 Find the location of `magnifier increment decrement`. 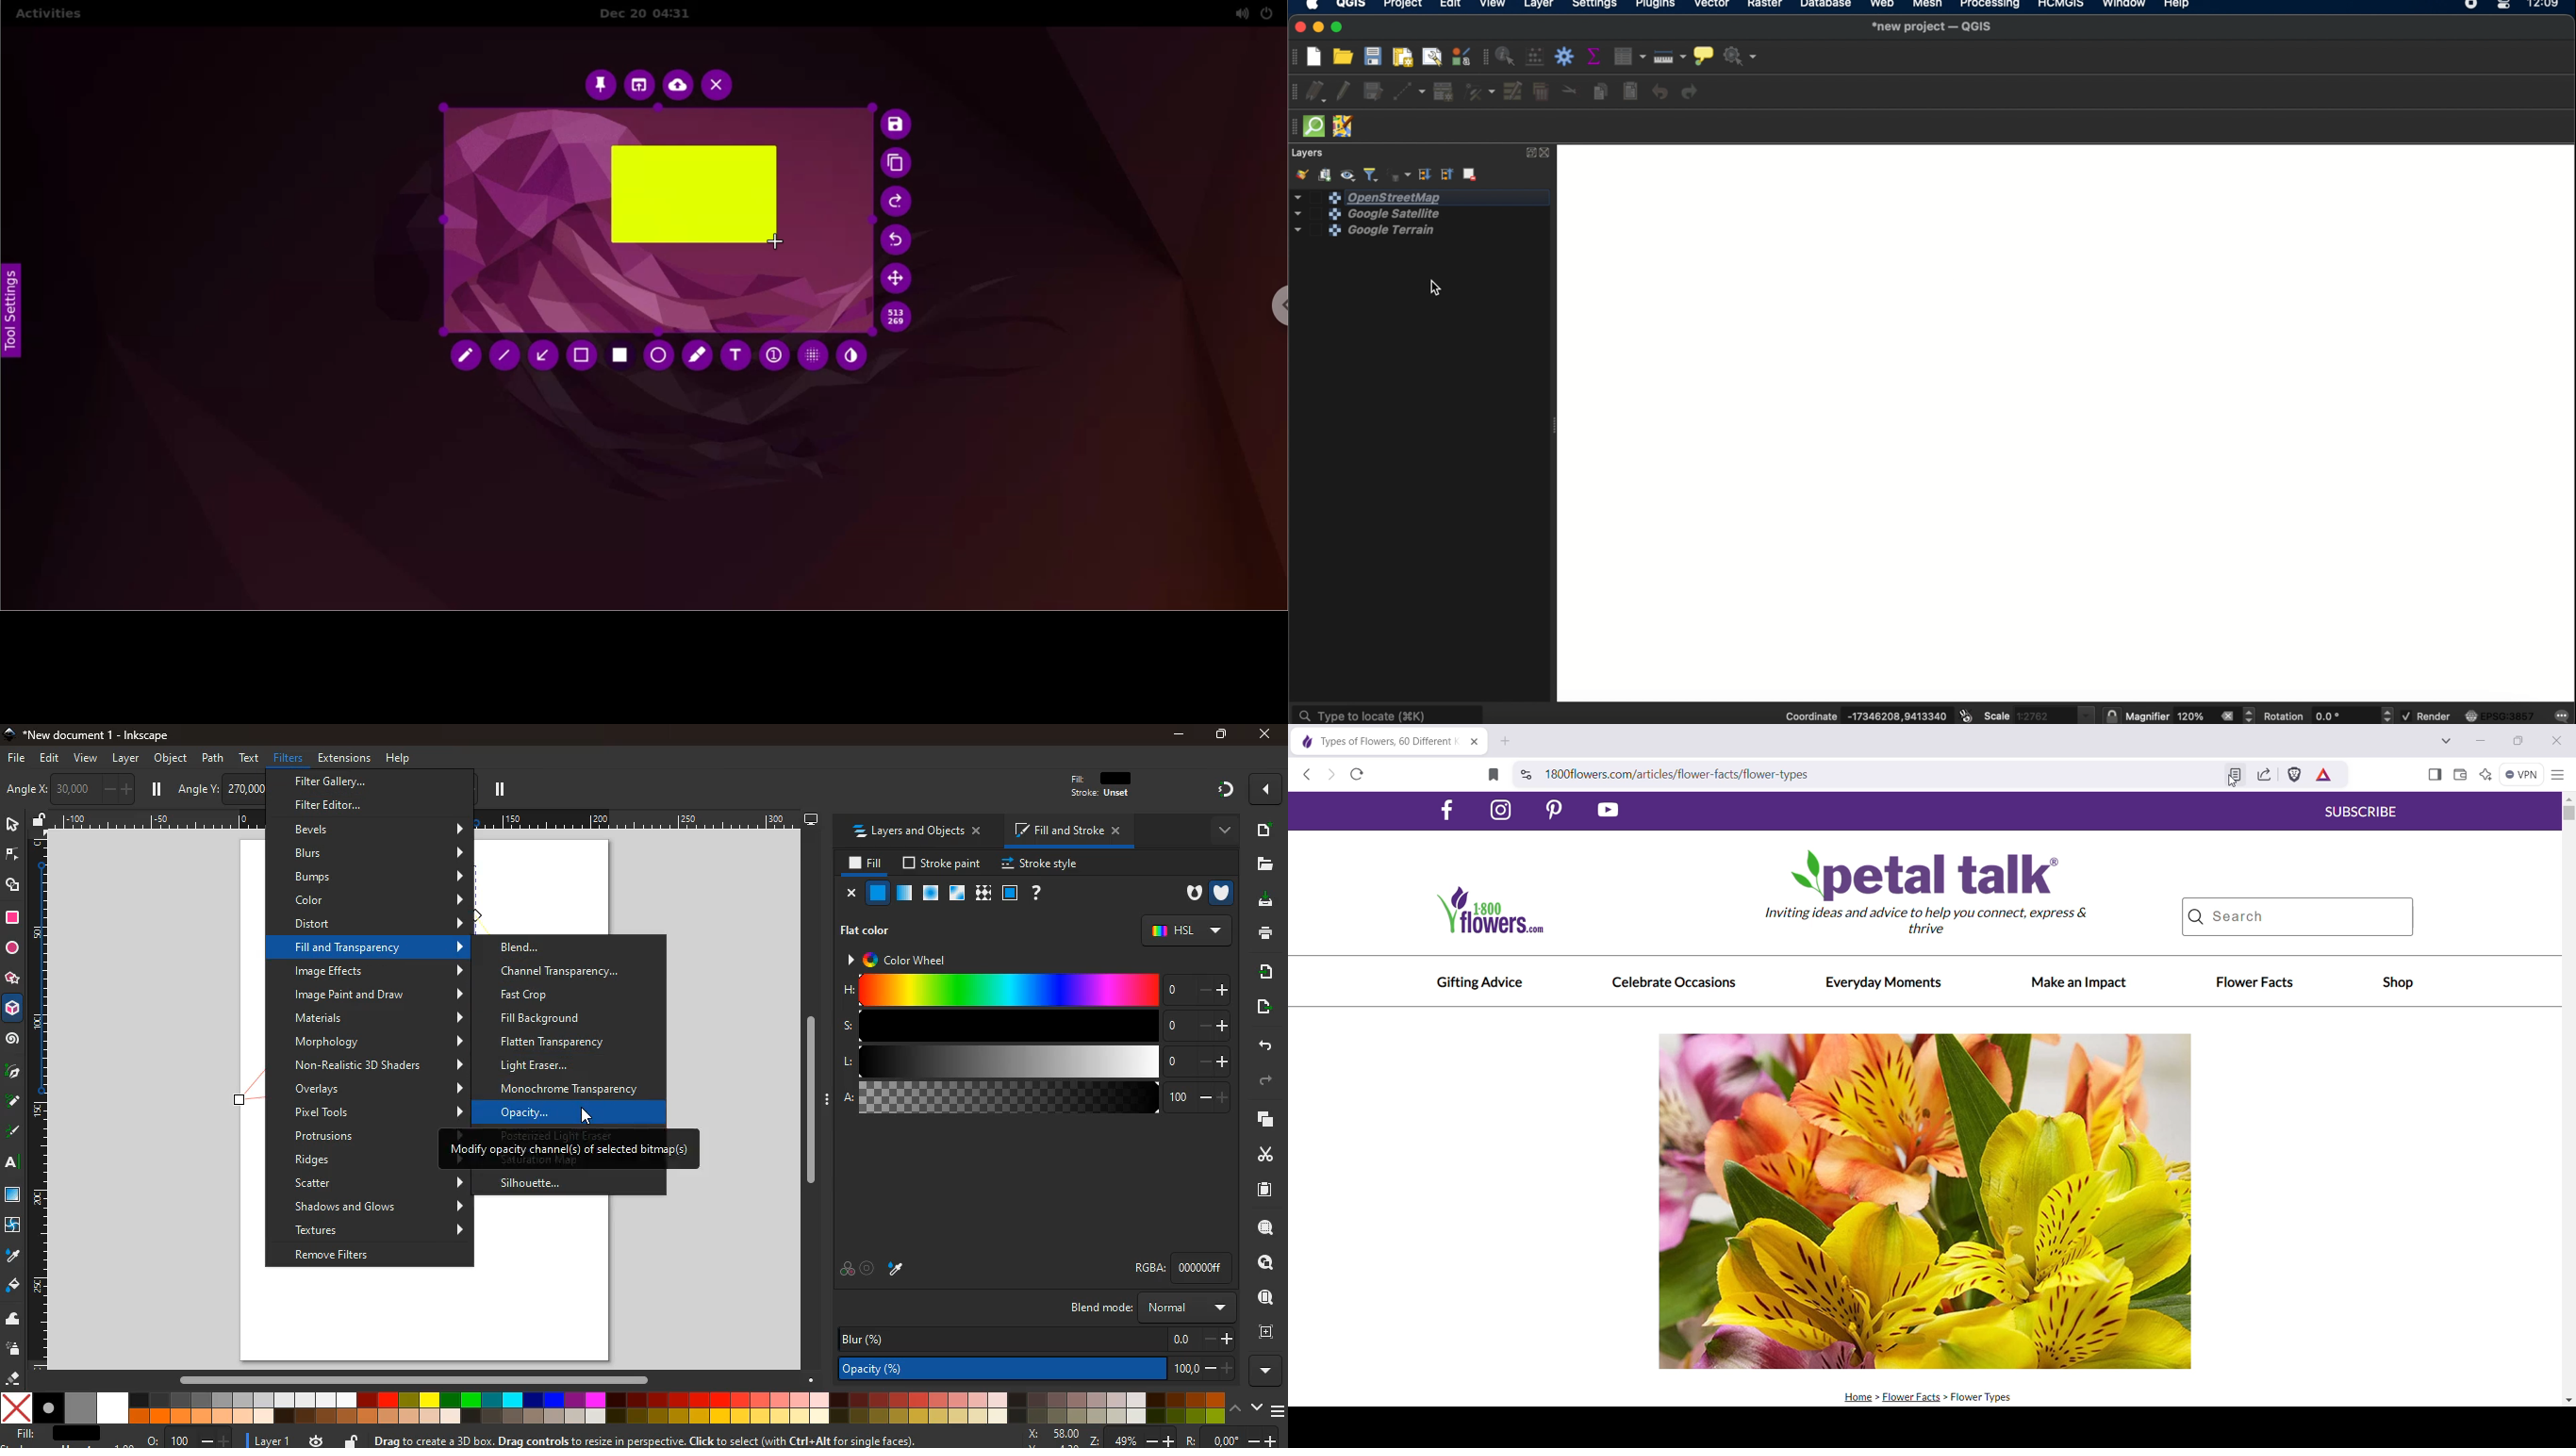

magnifier increment decrement is located at coordinates (2251, 715).